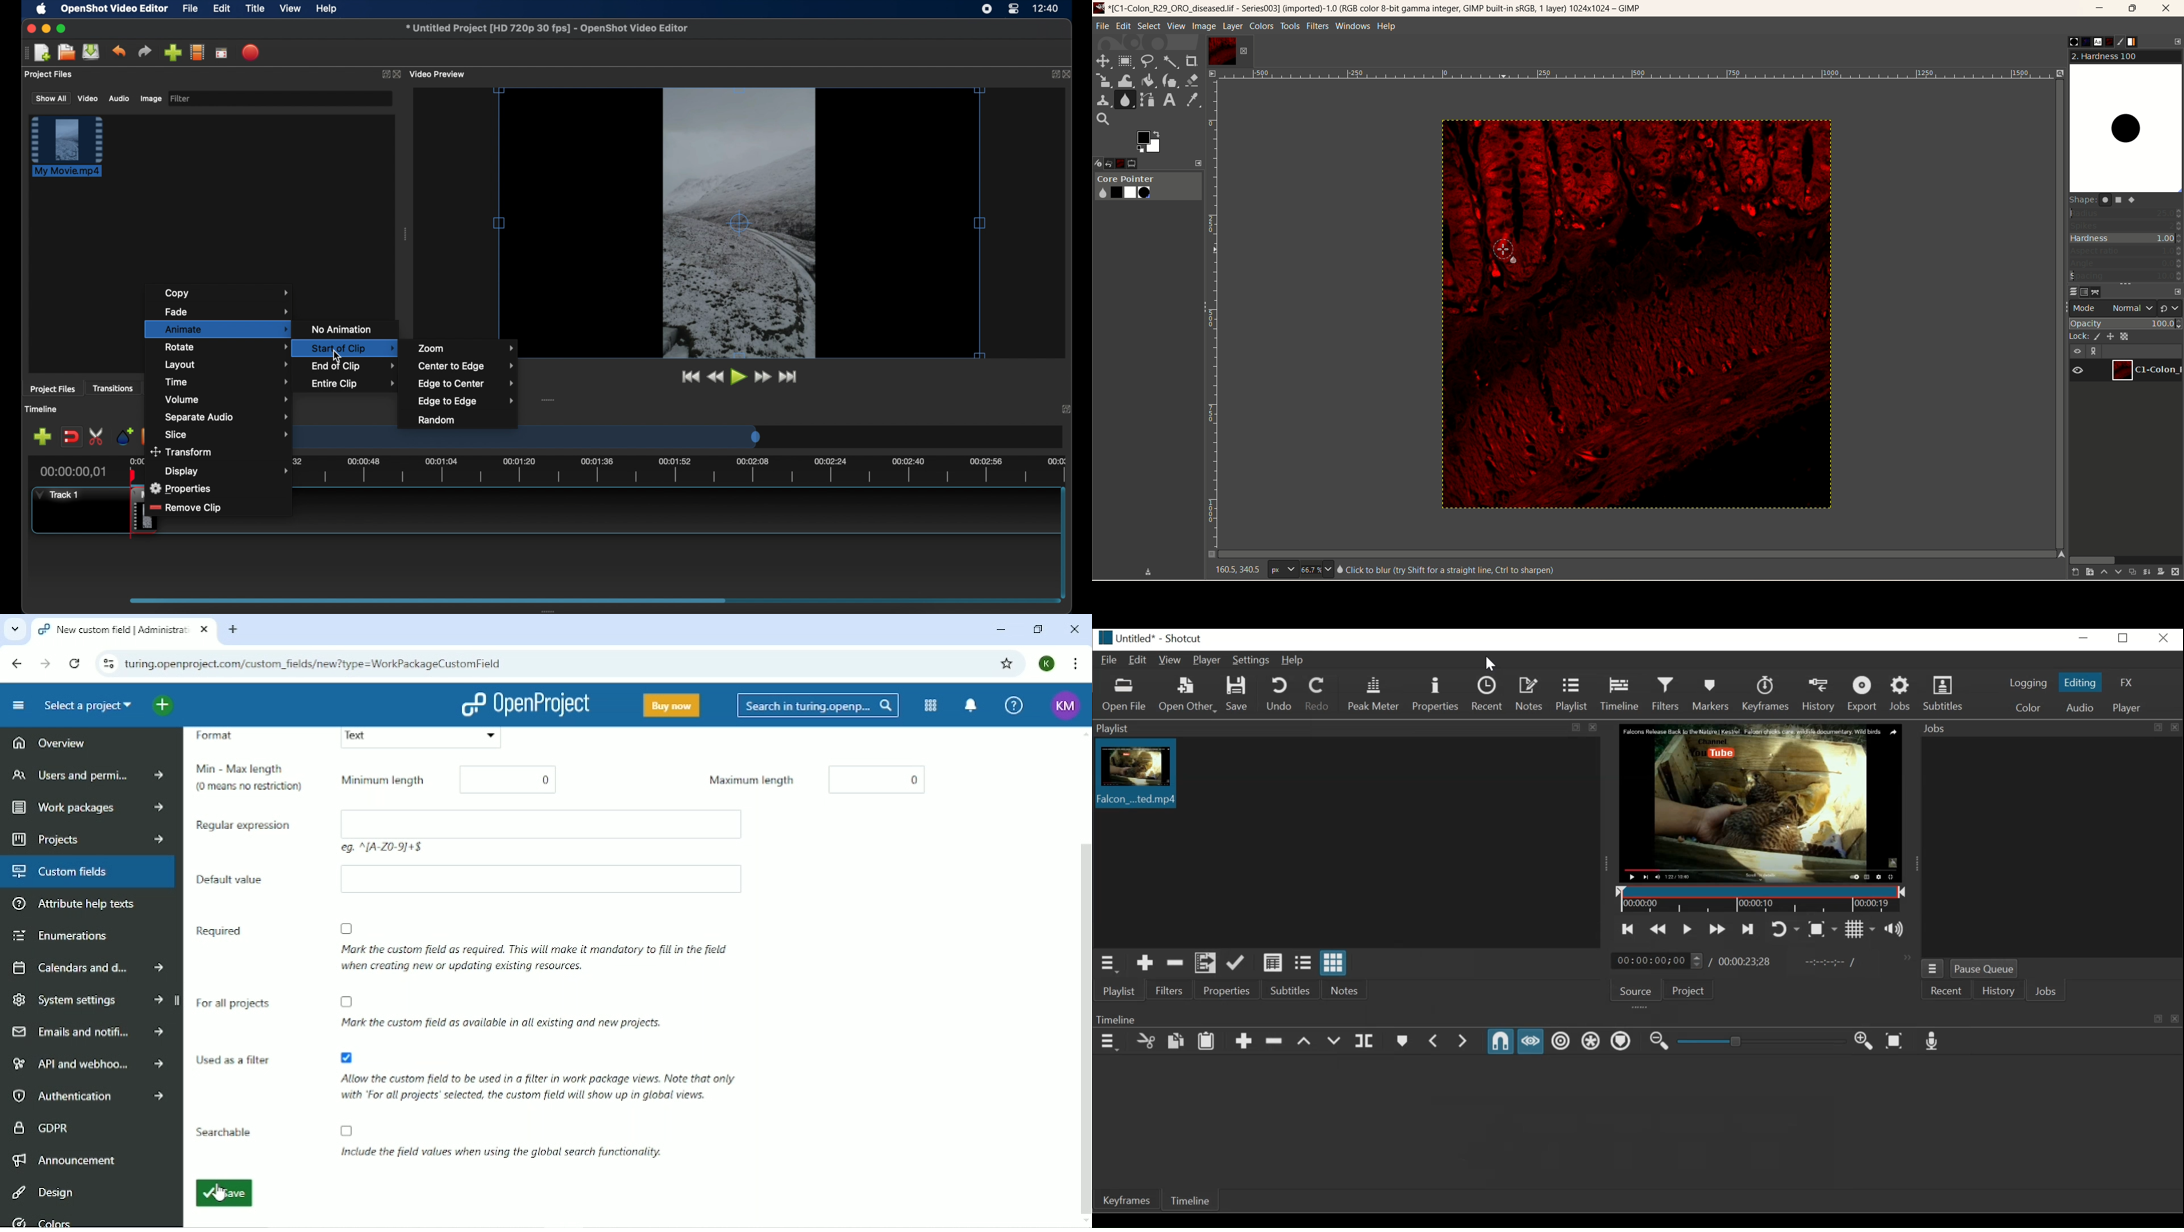 The width and height of the screenshot is (2184, 1232). What do you see at coordinates (186, 508) in the screenshot?
I see `remove clip` at bounding box center [186, 508].